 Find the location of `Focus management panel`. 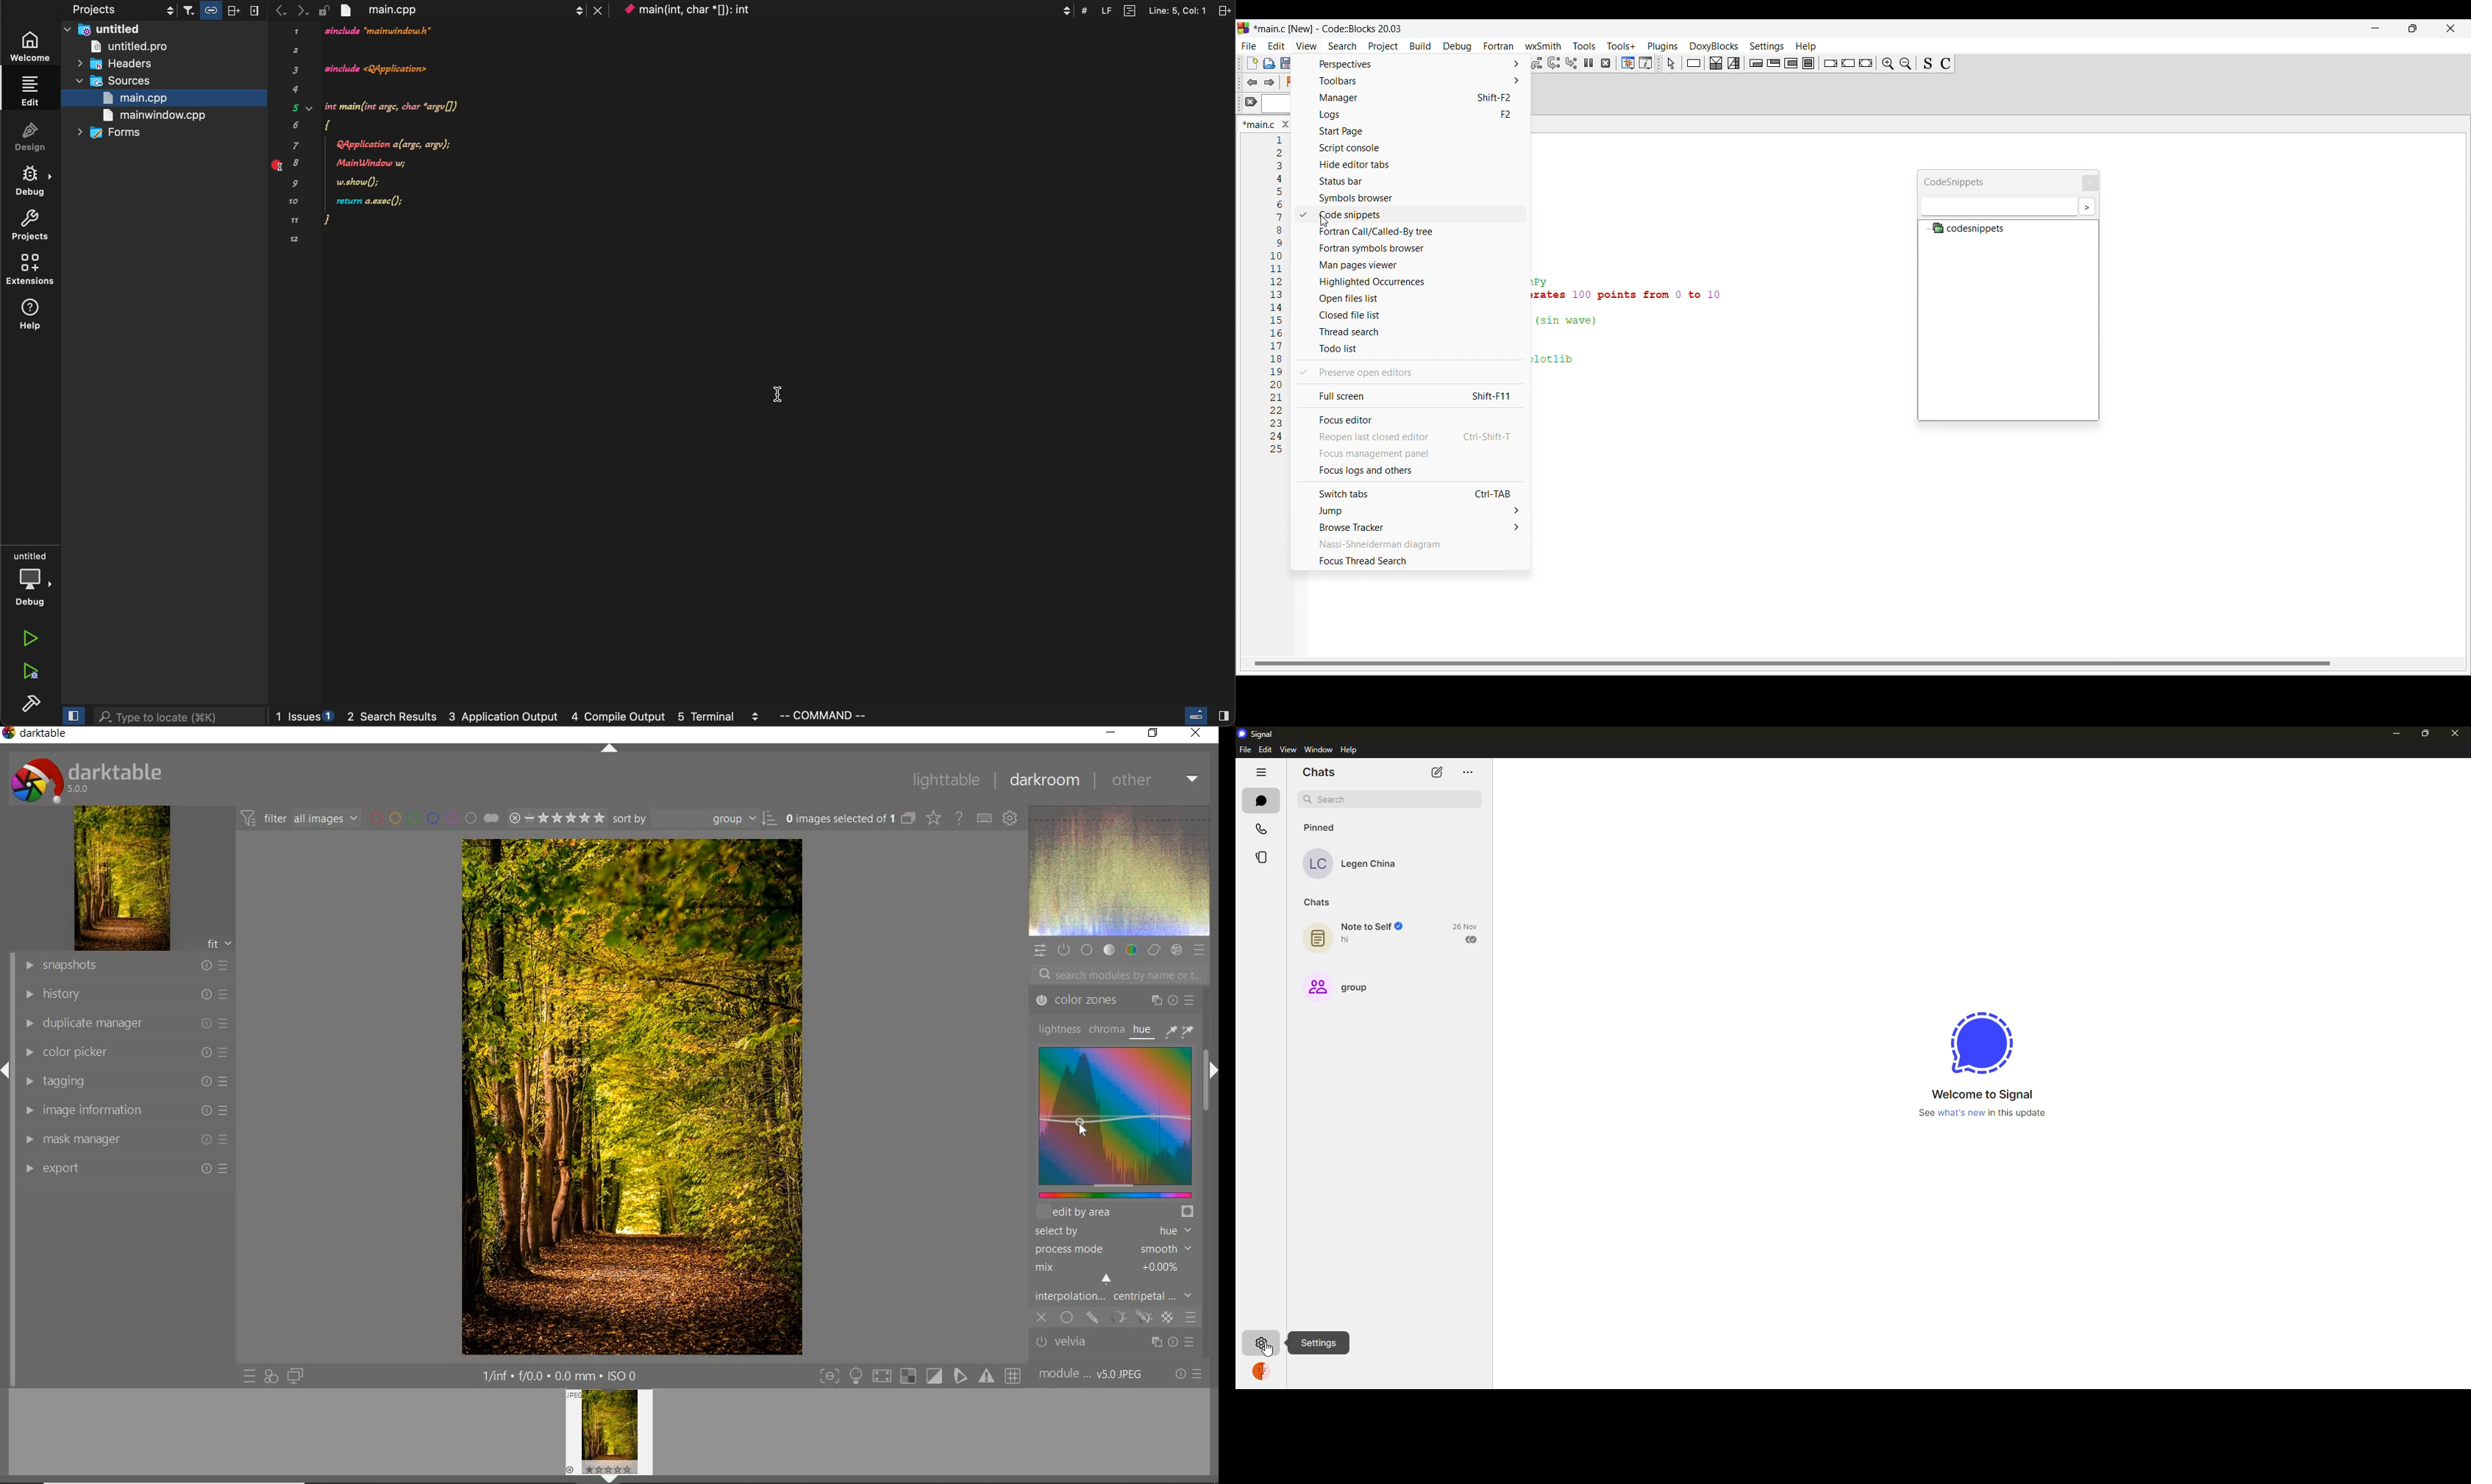

Focus management panel is located at coordinates (1412, 454).